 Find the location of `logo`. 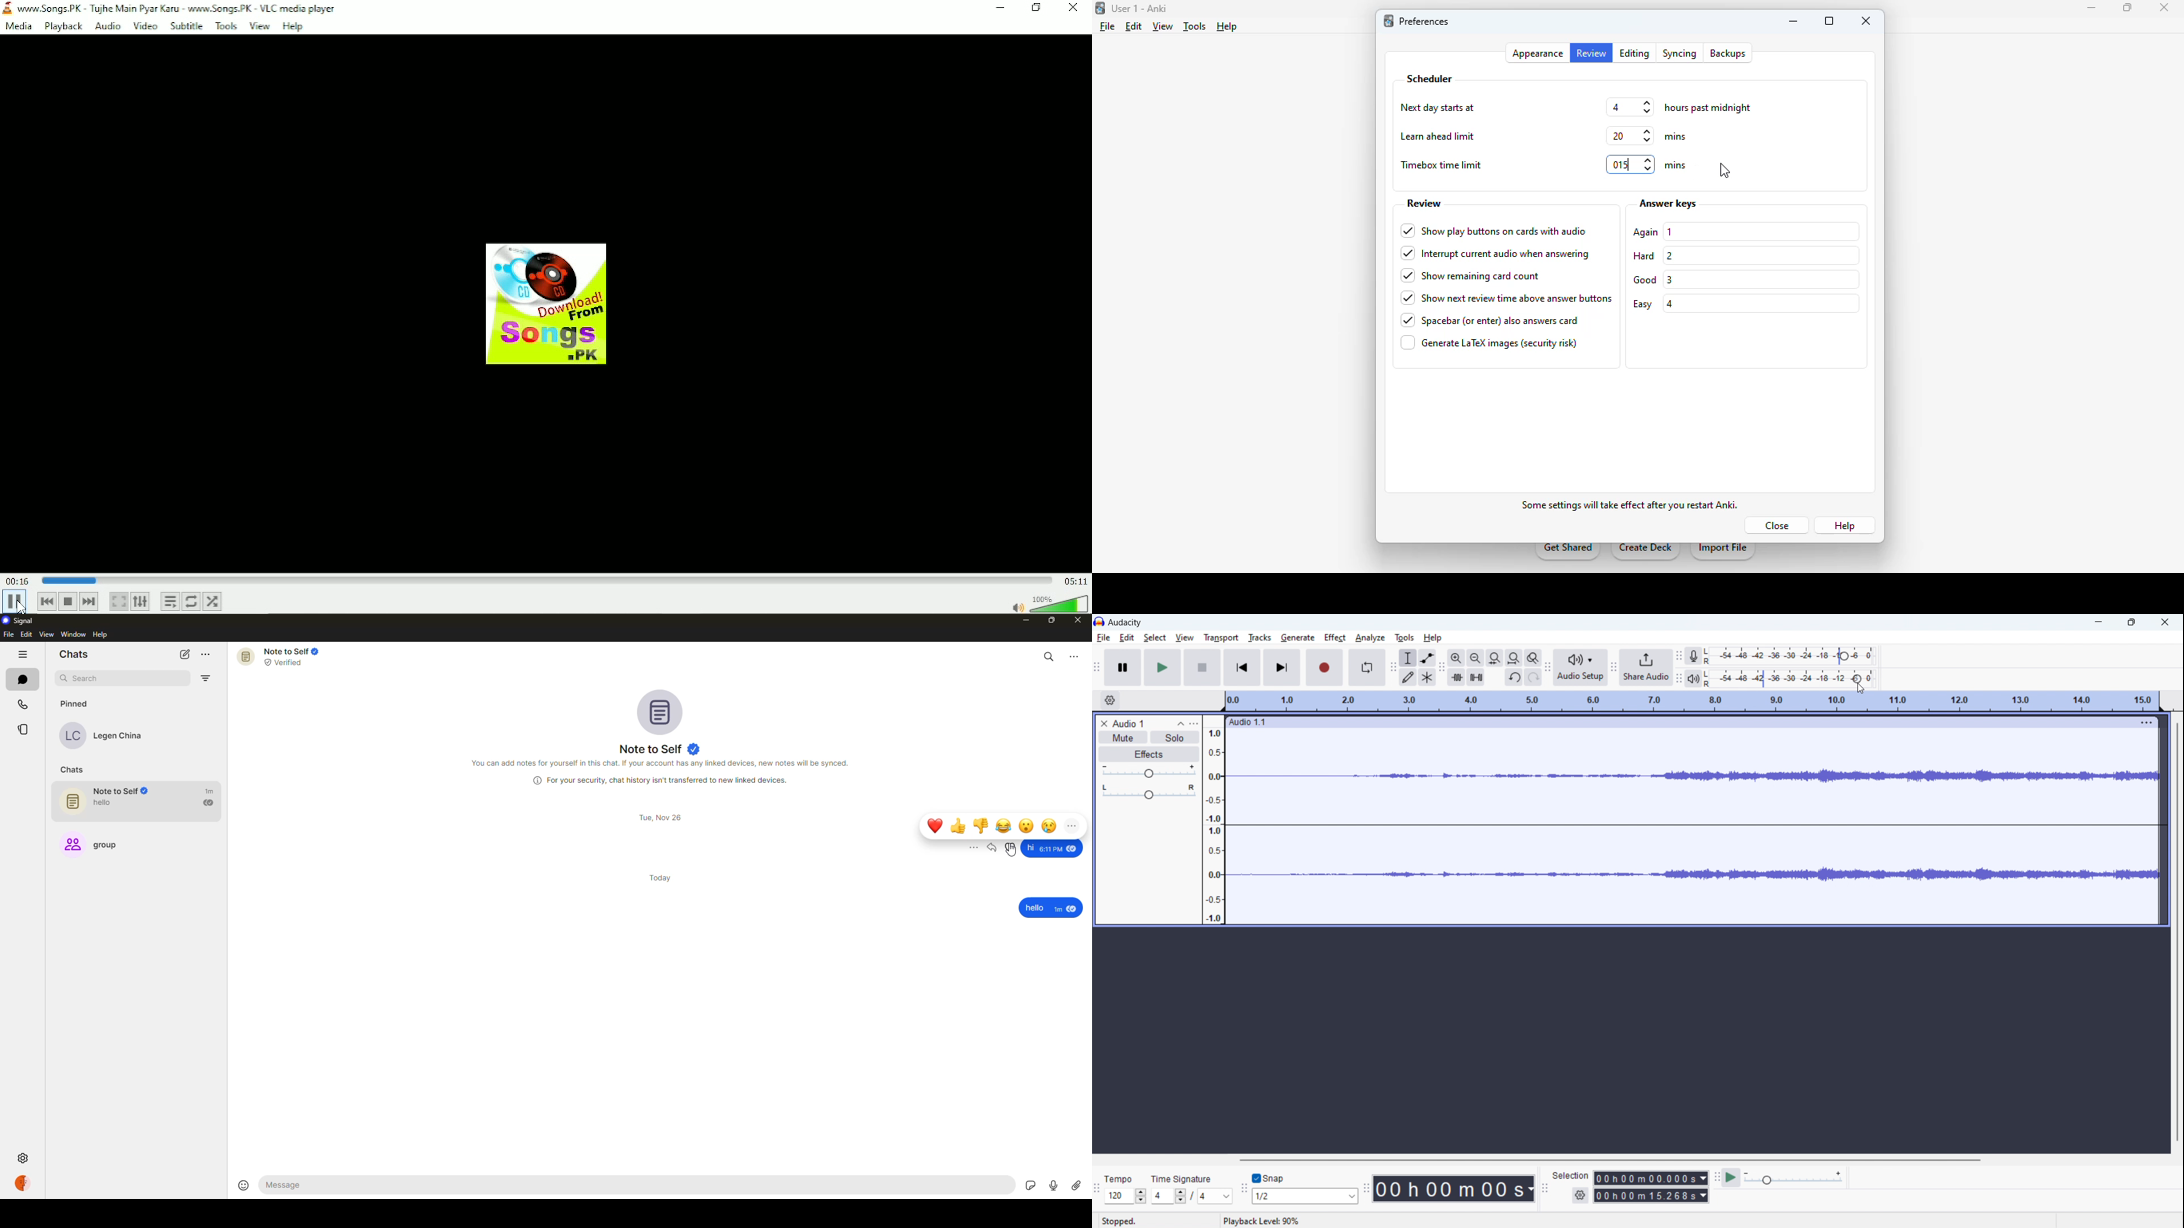

logo is located at coordinates (1099, 8).